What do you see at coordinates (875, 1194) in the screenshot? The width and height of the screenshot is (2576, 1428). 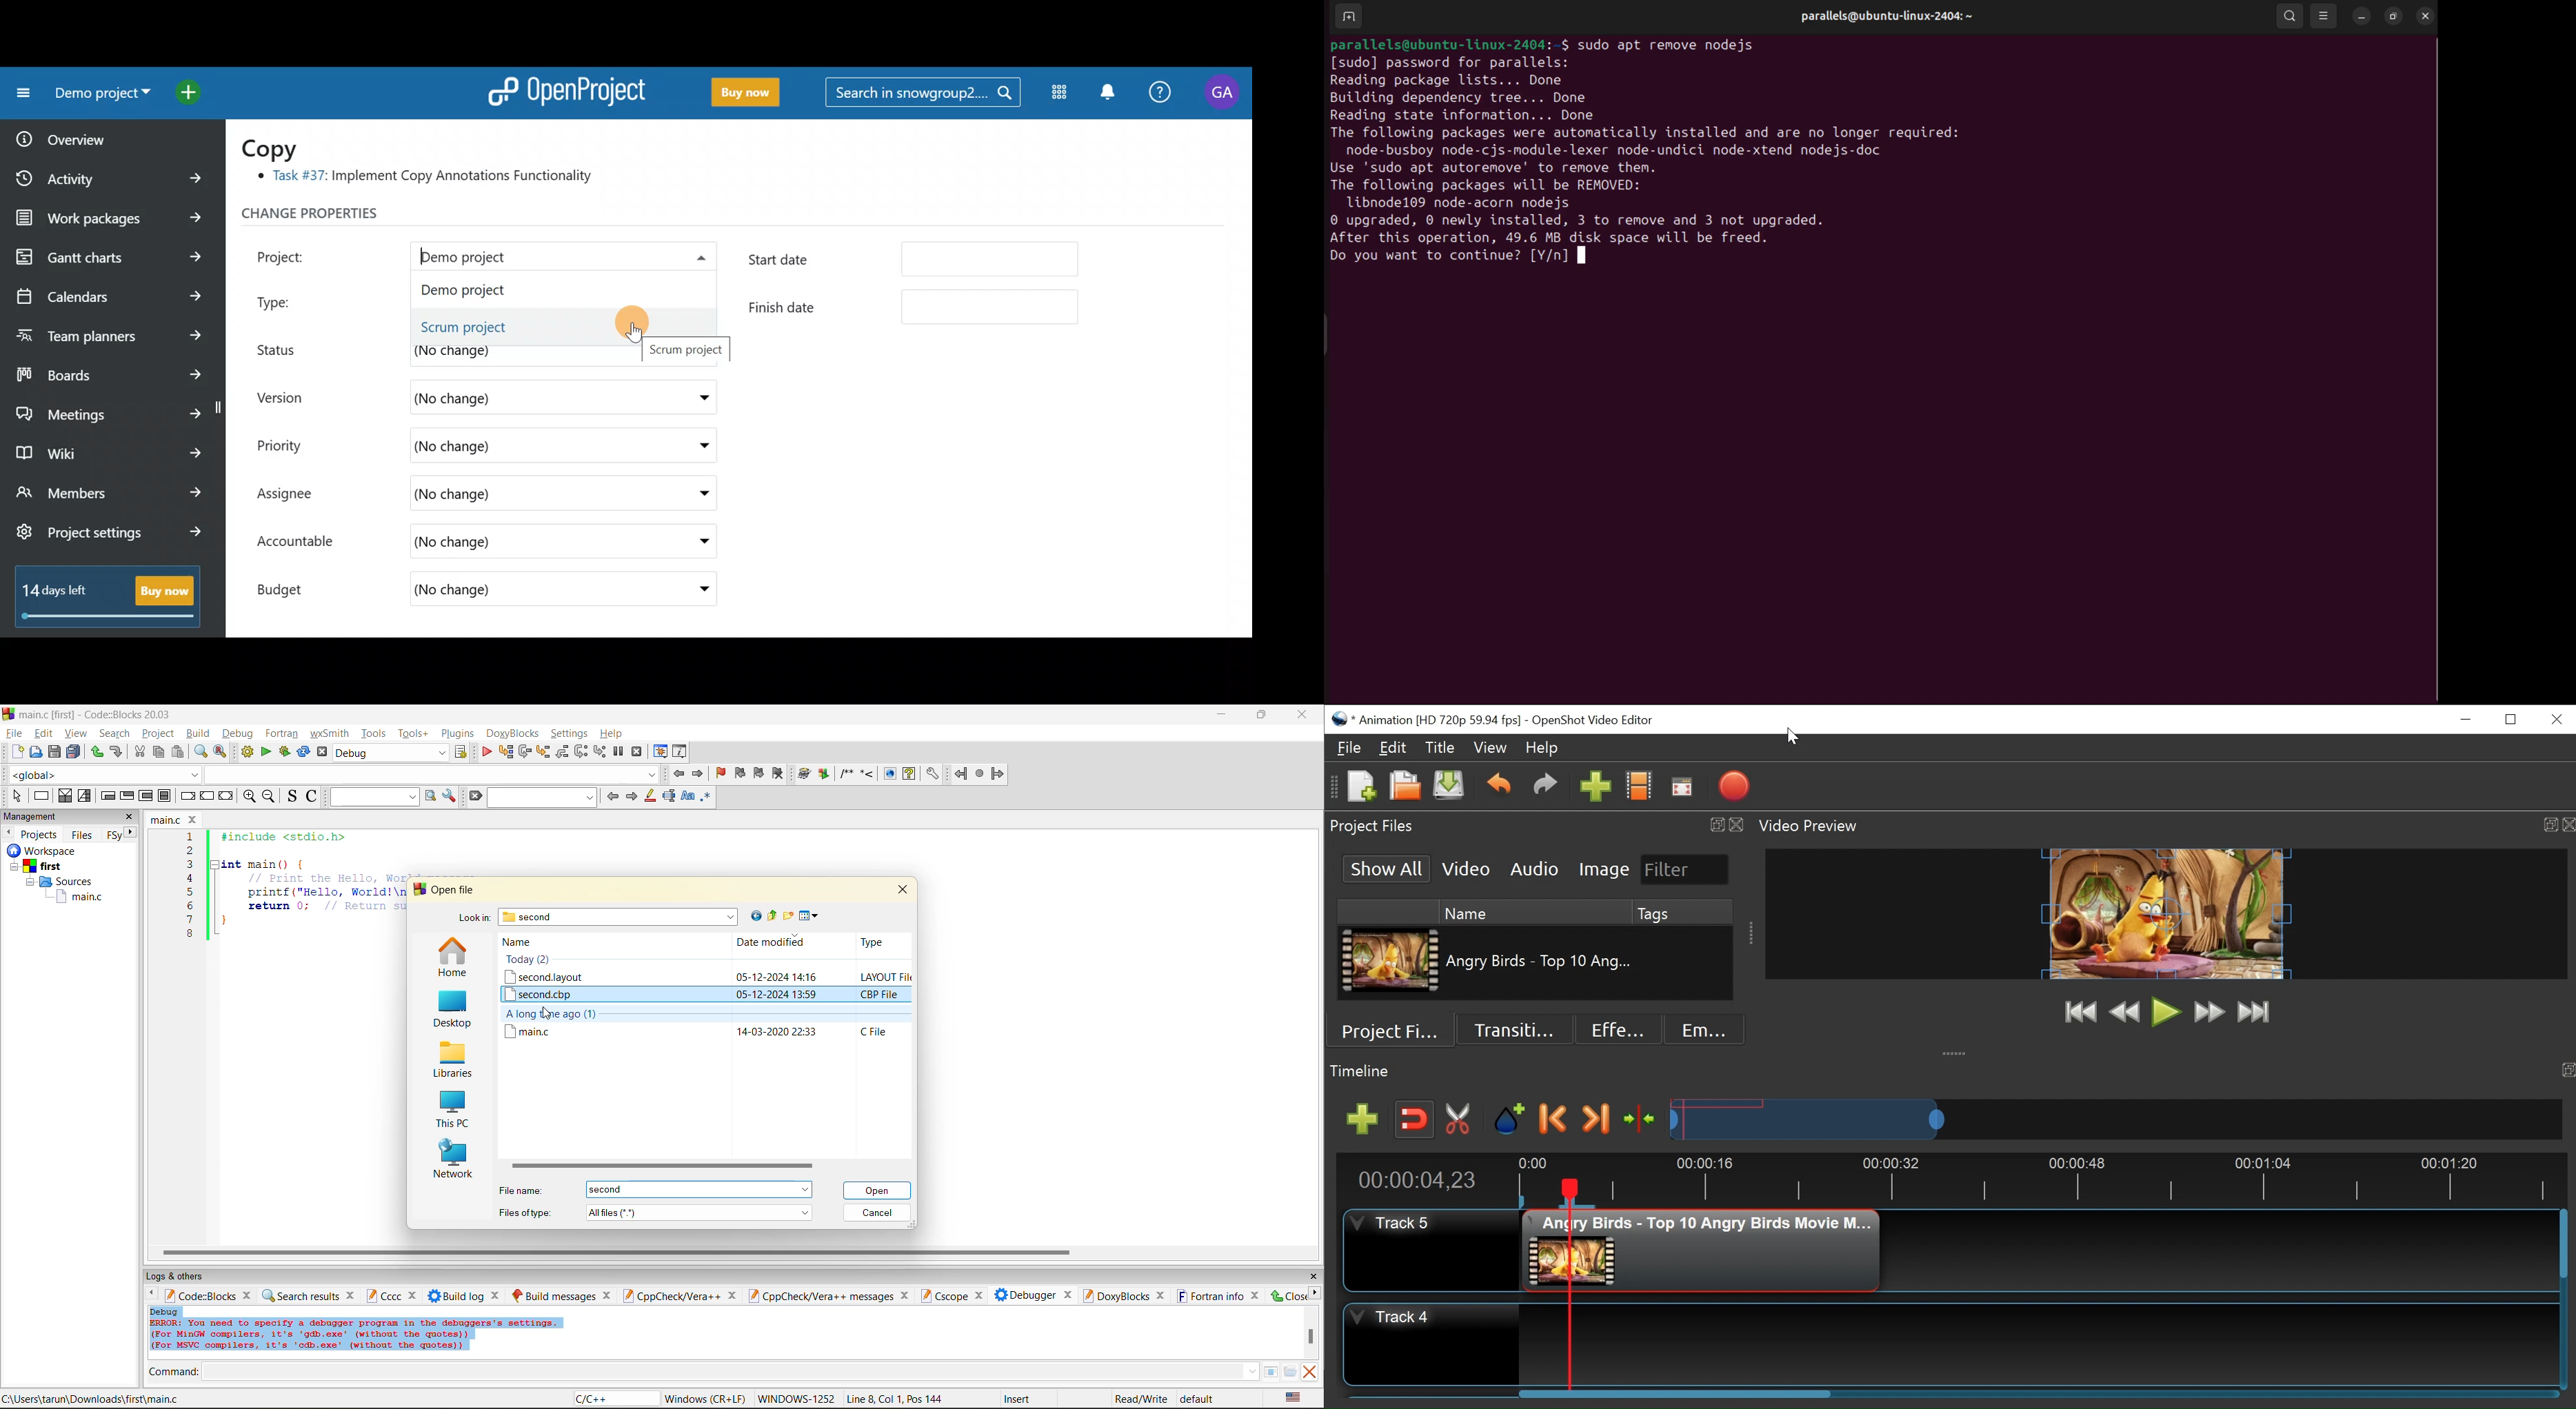 I see `cursor` at bounding box center [875, 1194].